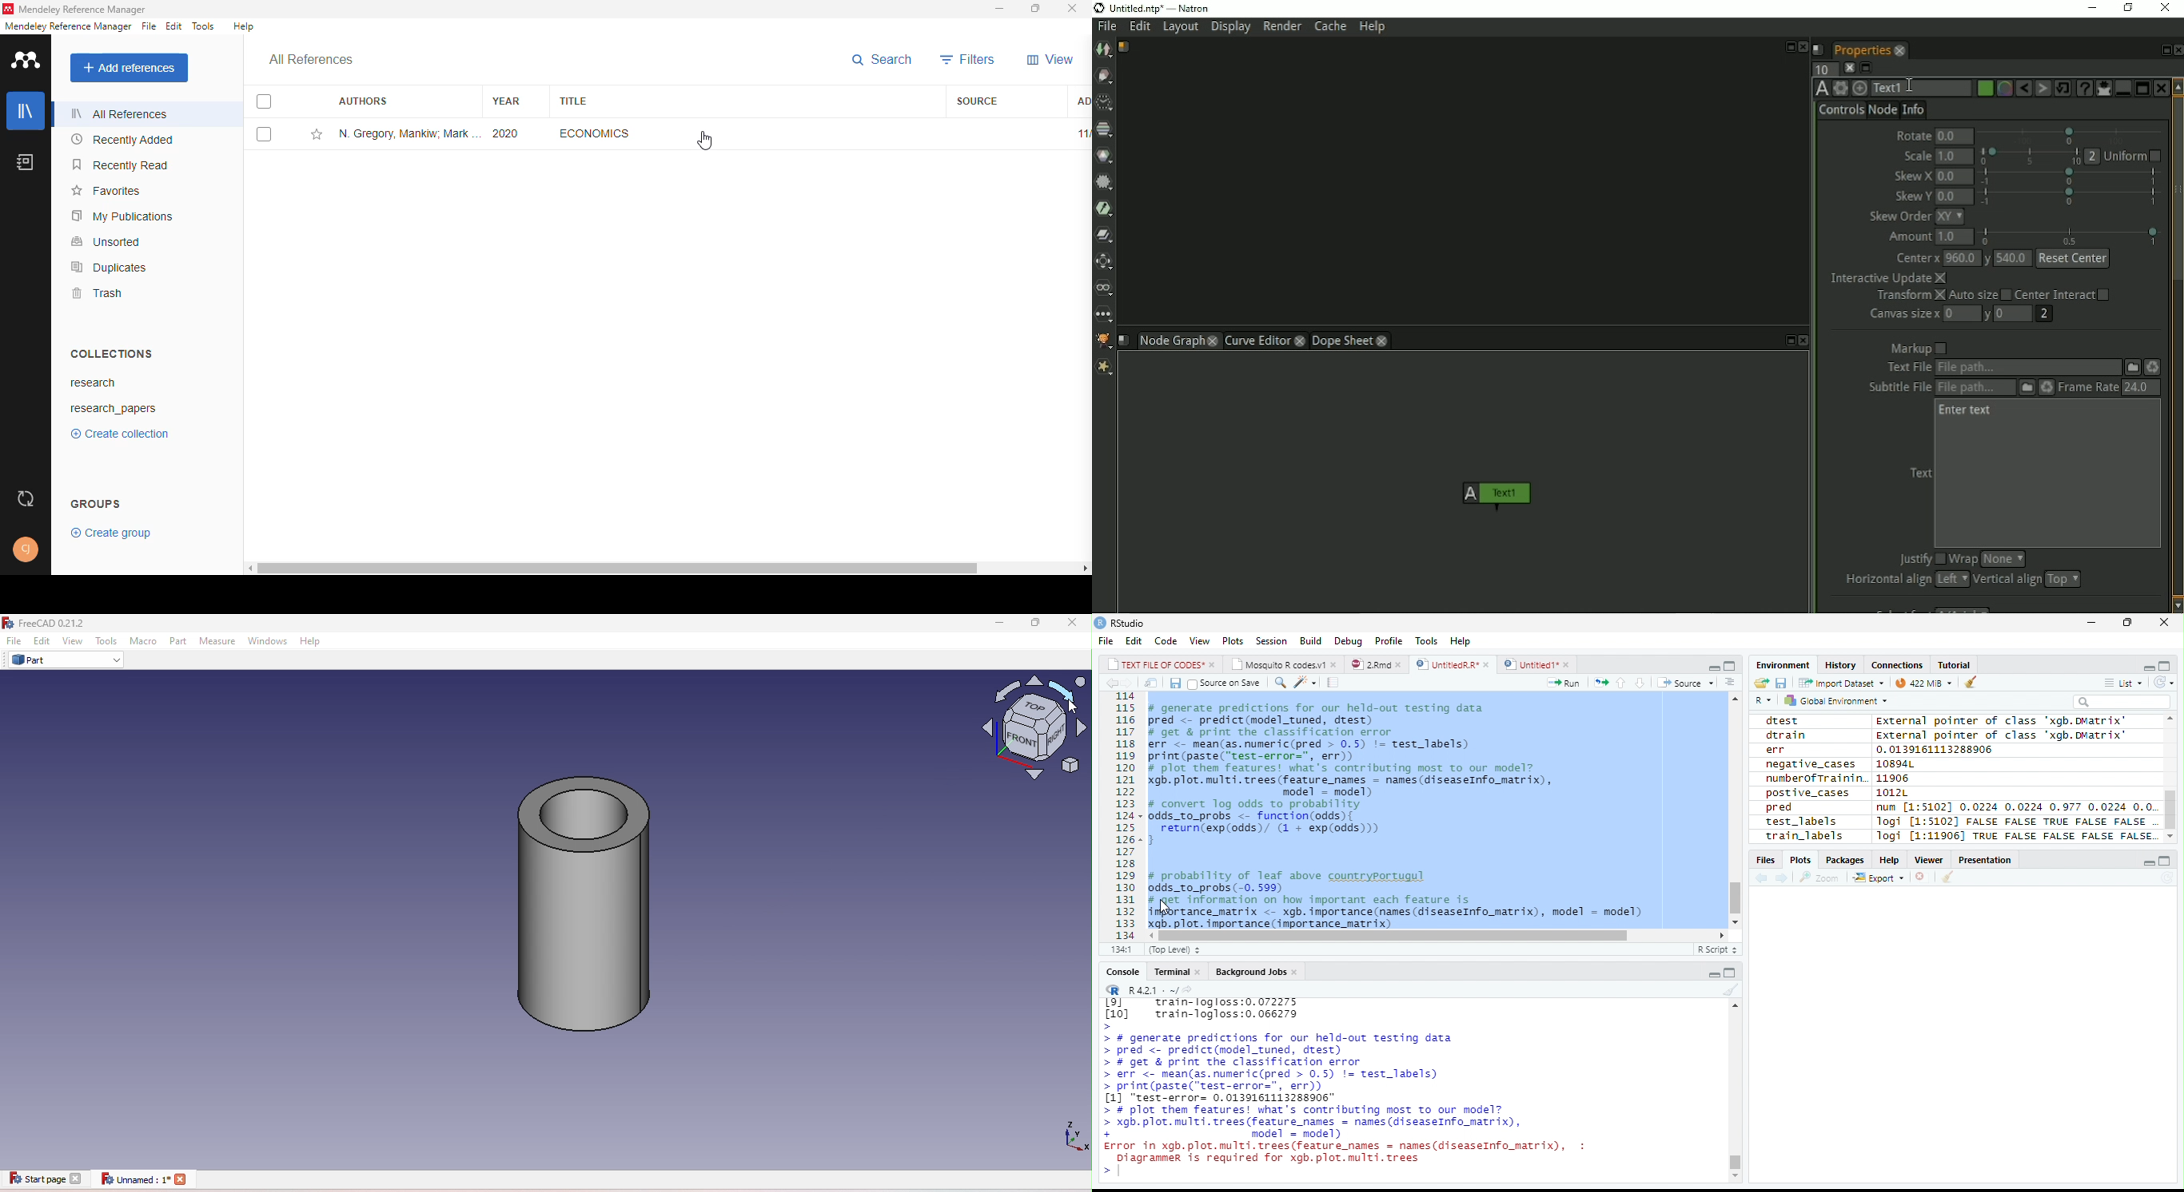 The width and height of the screenshot is (2184, 1204). Describe the element at coordinates (968, 59) in the screenshot. I see `filters` at that location.